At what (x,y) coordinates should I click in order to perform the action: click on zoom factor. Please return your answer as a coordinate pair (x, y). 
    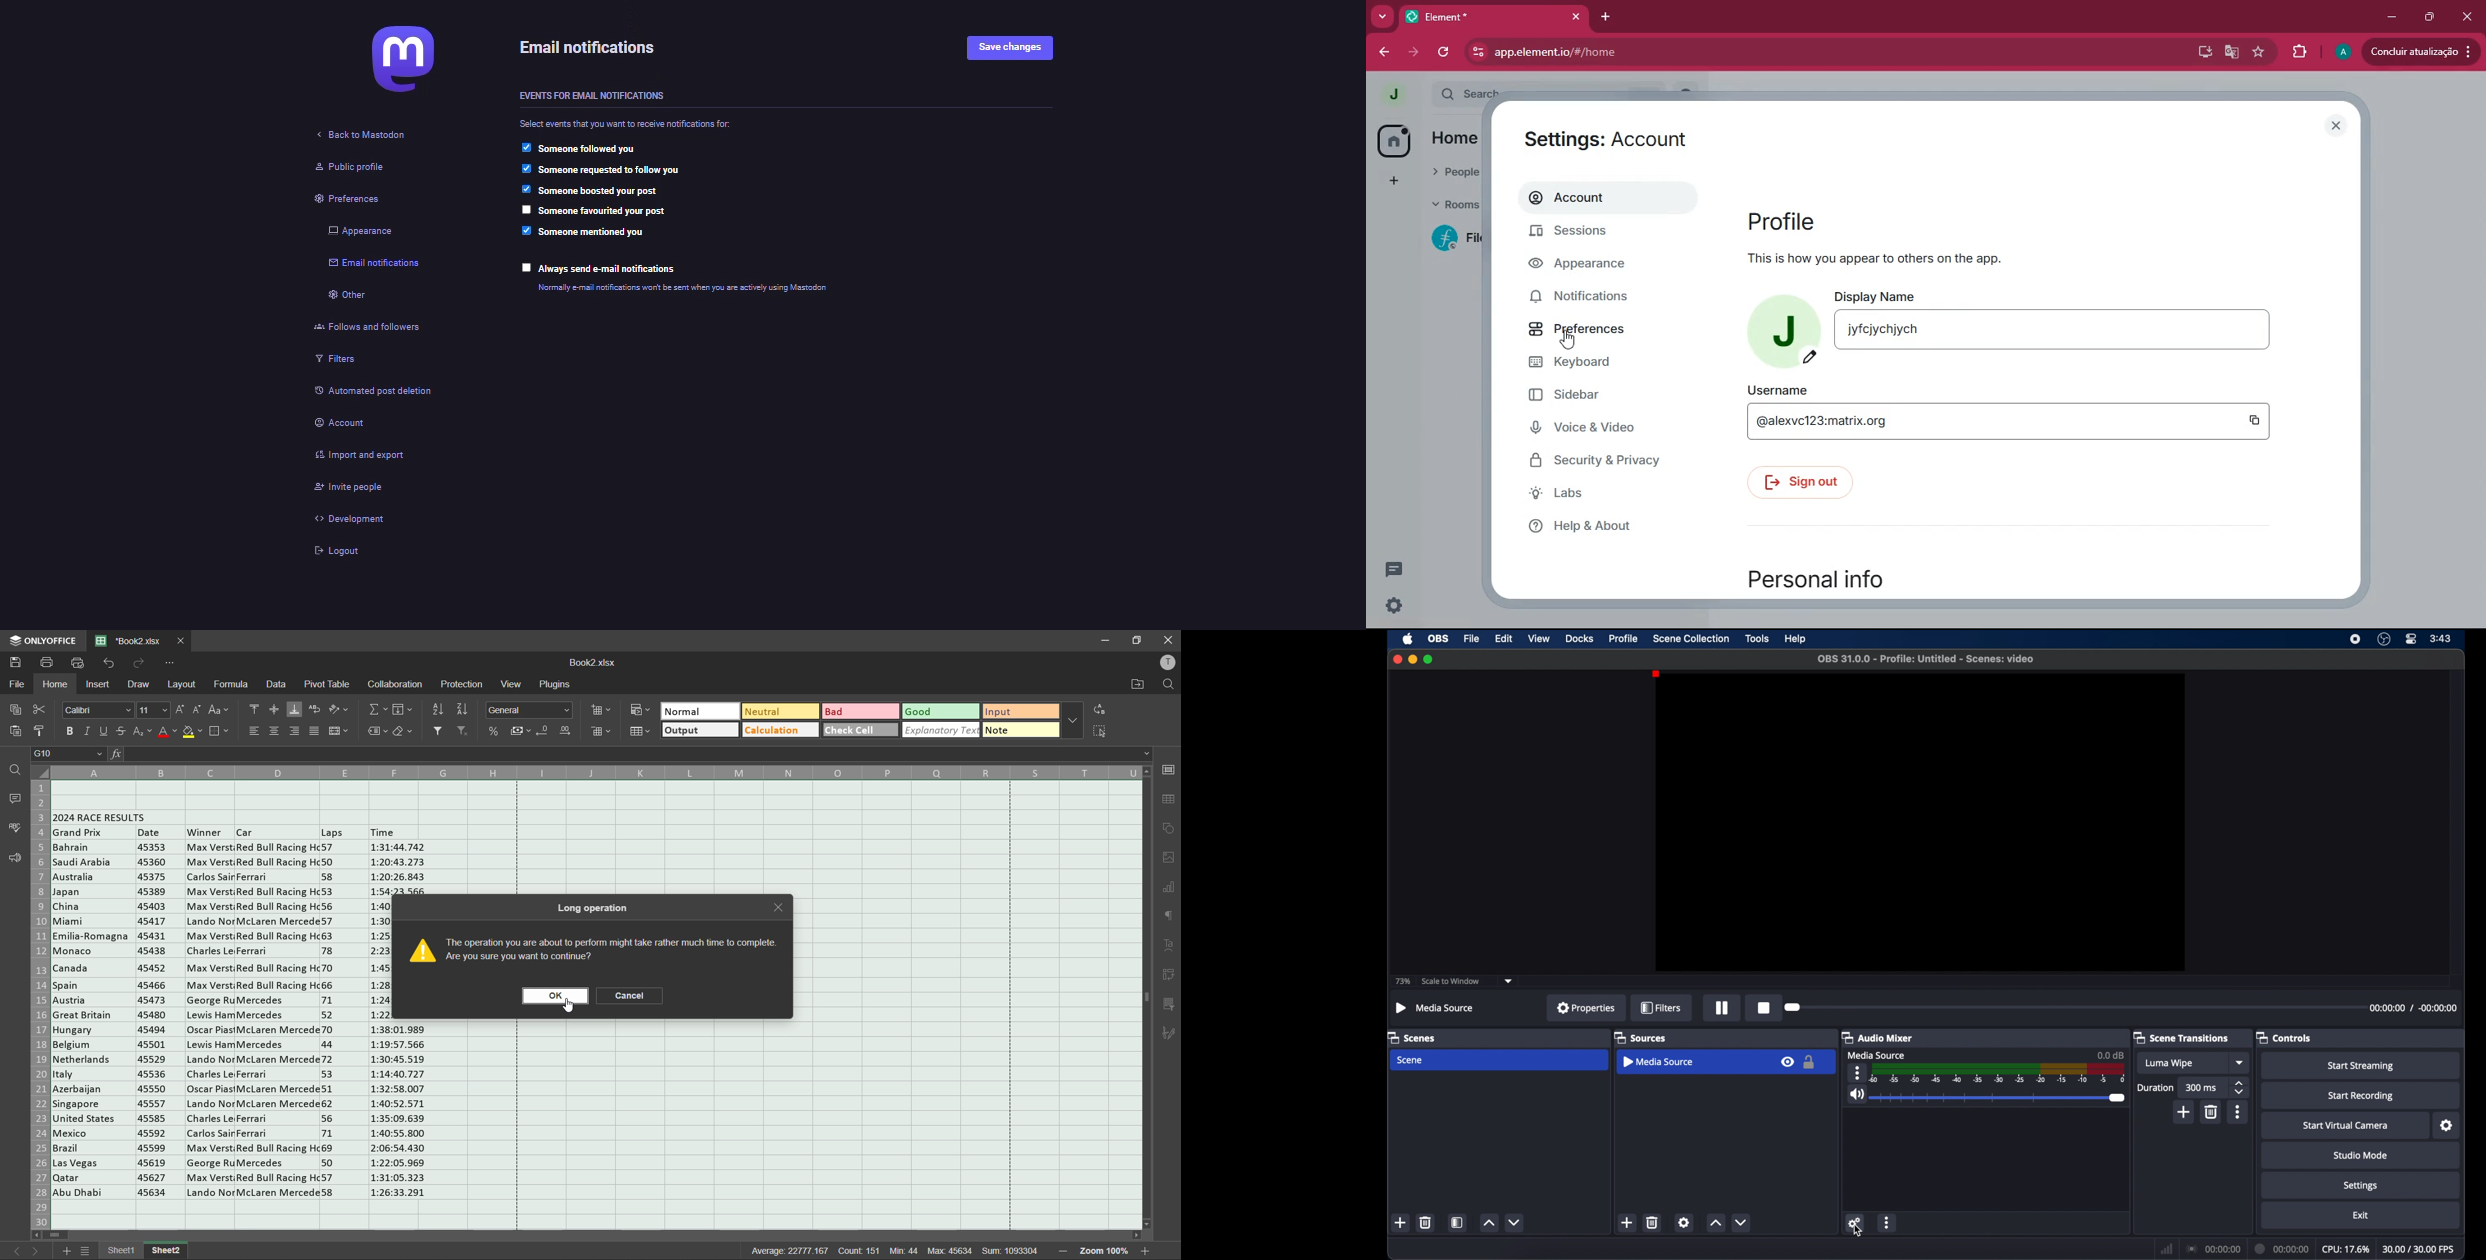
    Looking at the image, I should click on (1105, 1251).